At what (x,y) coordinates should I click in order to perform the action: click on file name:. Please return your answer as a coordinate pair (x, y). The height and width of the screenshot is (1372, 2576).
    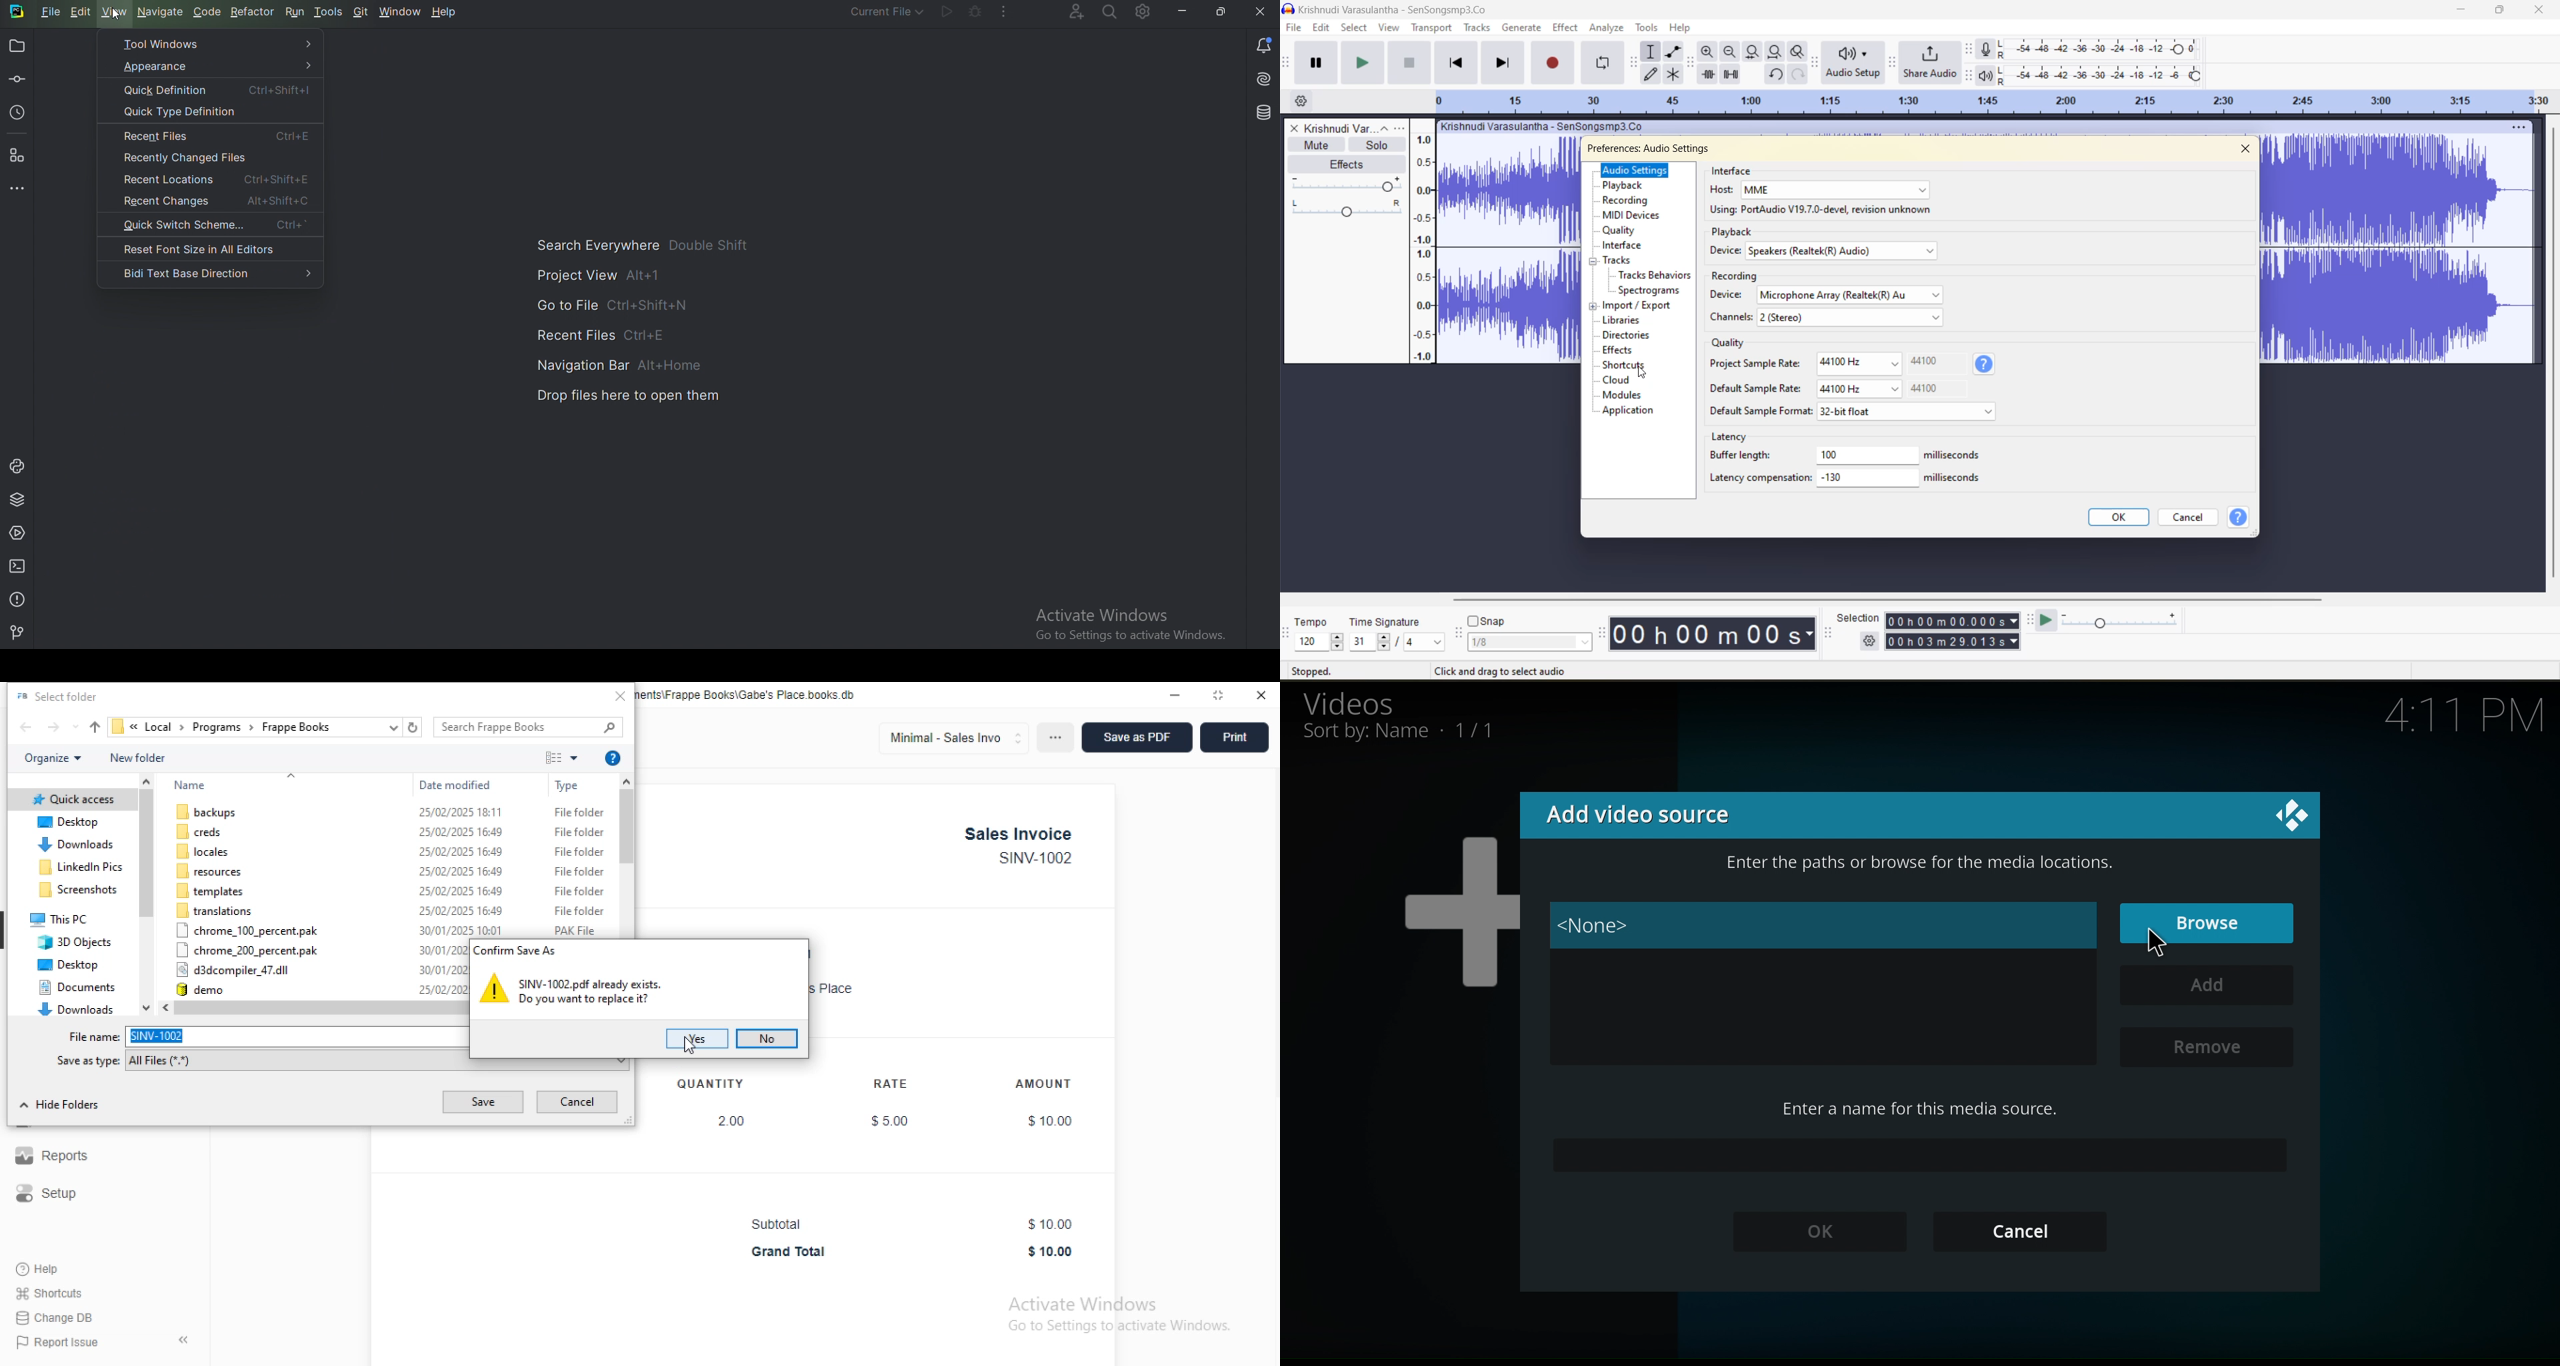
    Looking at the image, I should click on (95, 1037).